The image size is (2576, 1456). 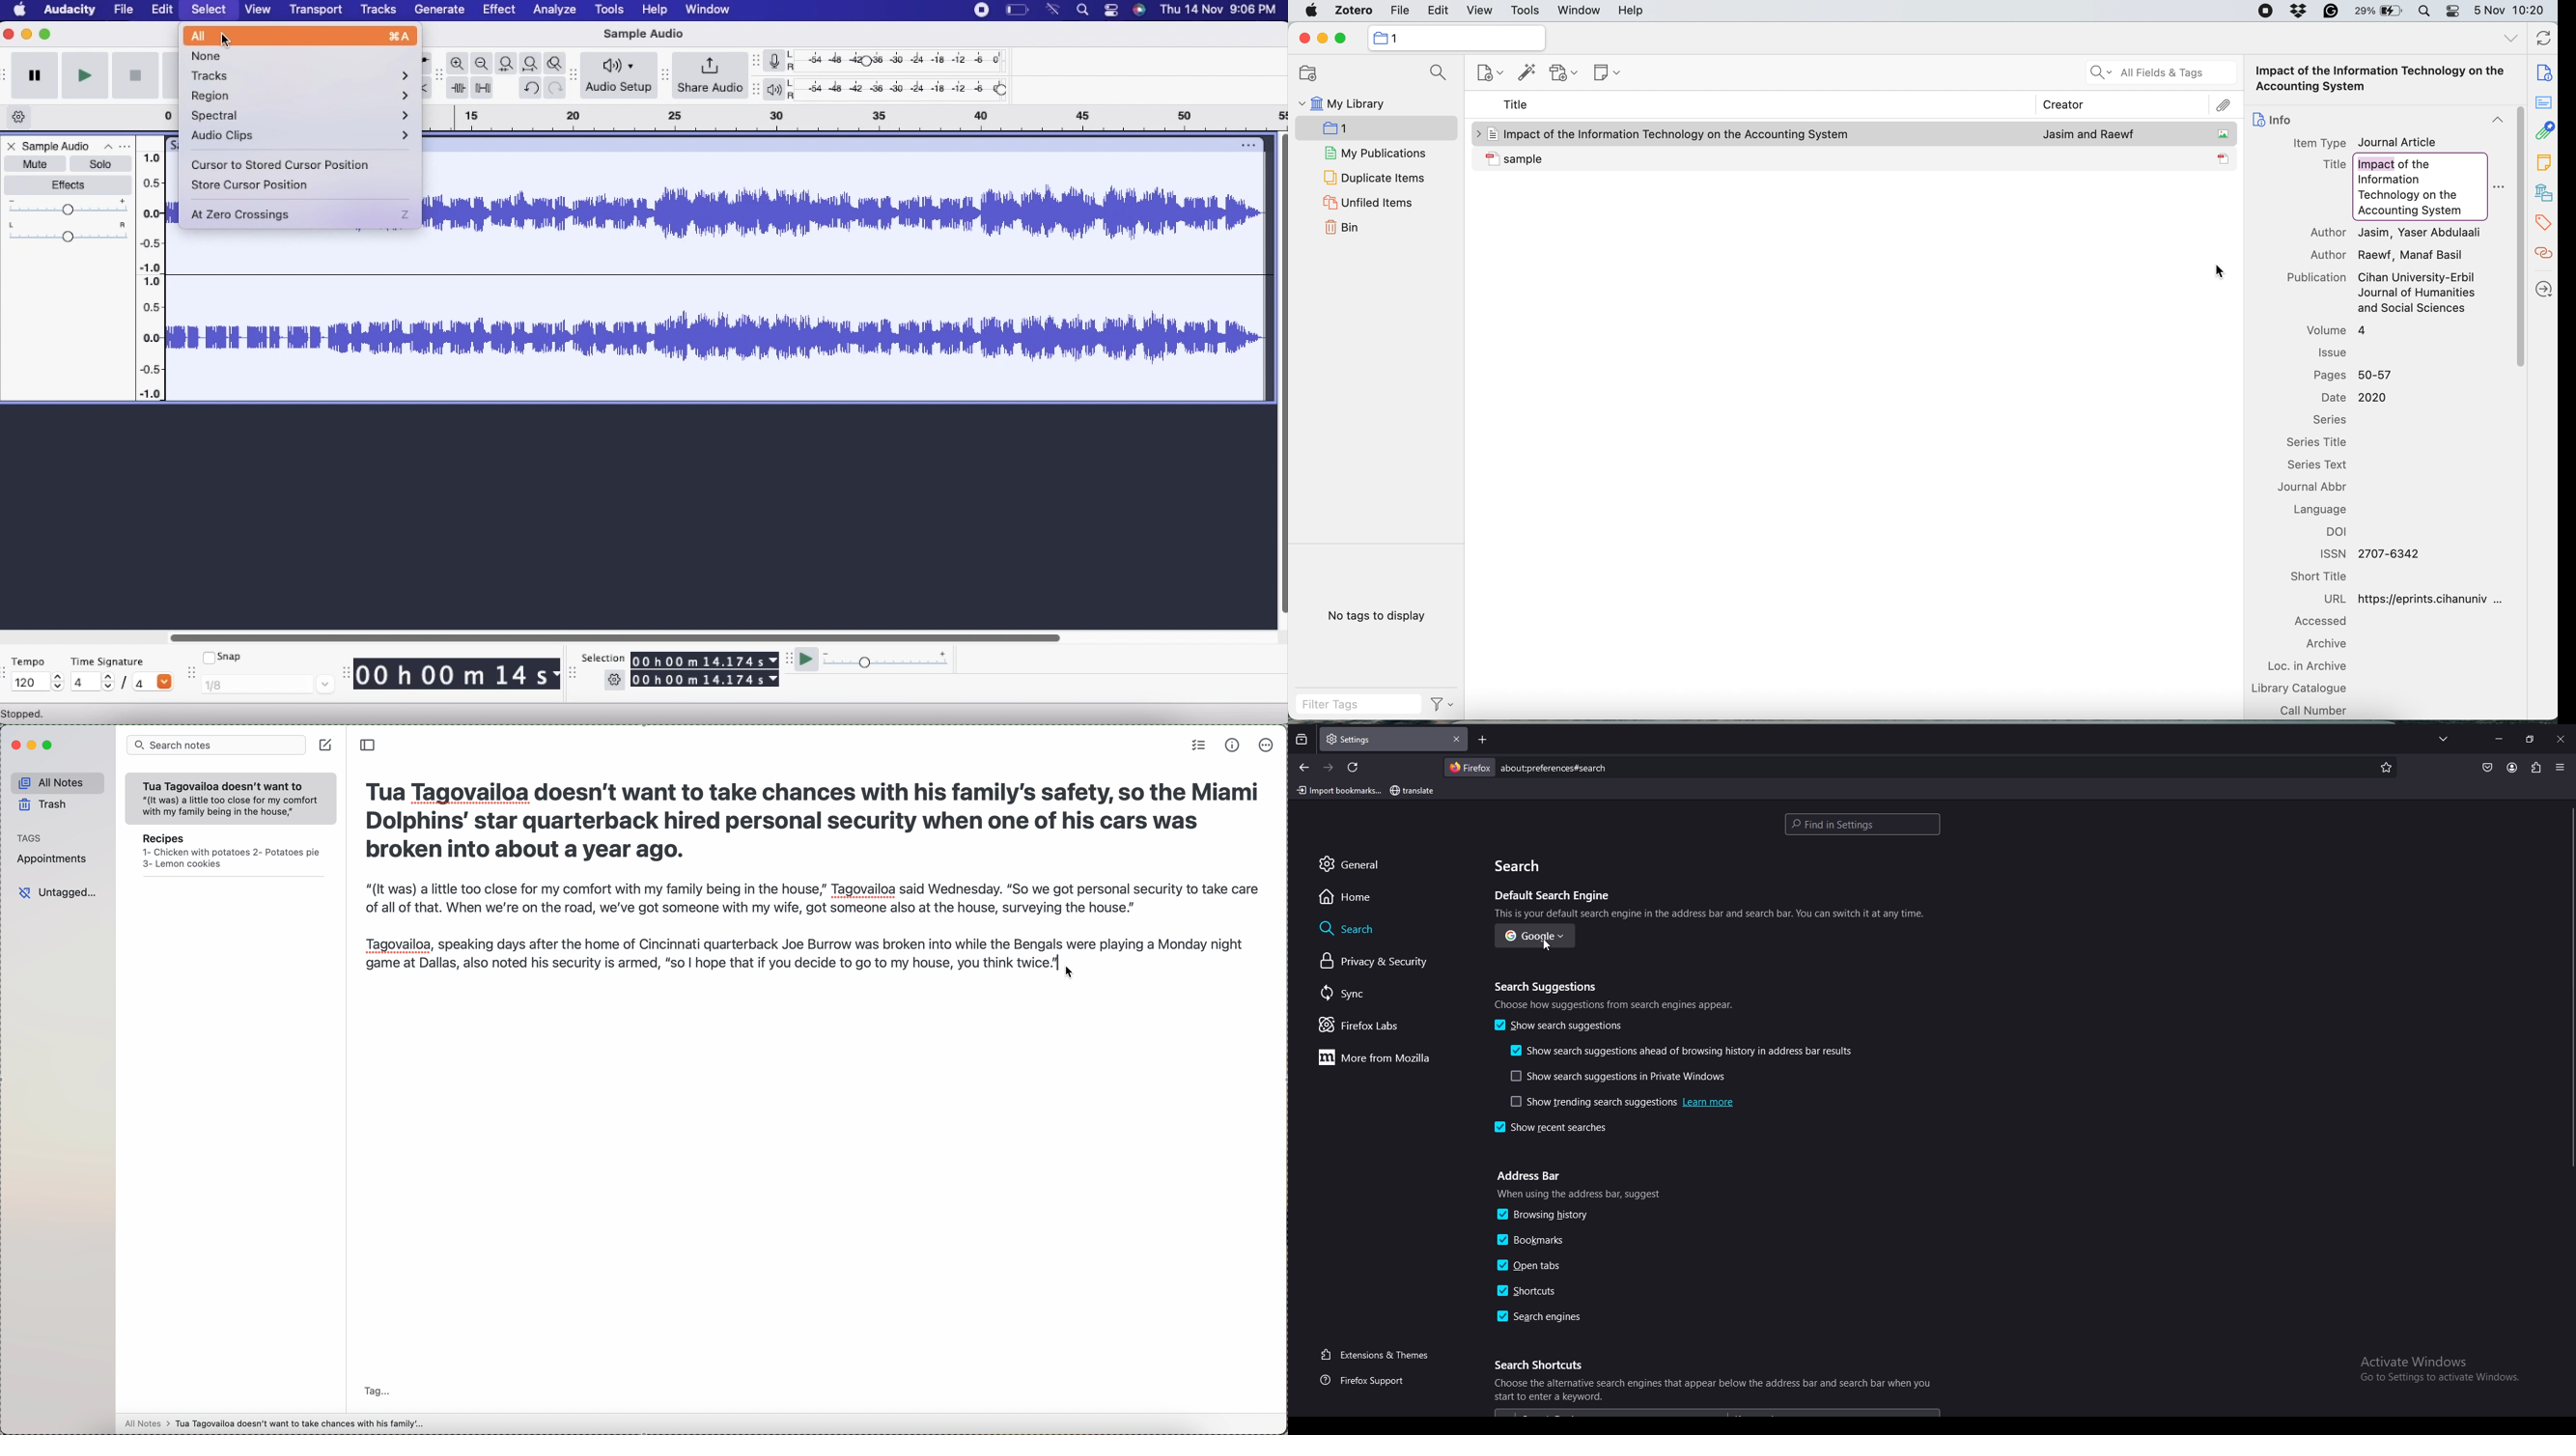 I want to click on Recording level, so click(x=903, y=59).